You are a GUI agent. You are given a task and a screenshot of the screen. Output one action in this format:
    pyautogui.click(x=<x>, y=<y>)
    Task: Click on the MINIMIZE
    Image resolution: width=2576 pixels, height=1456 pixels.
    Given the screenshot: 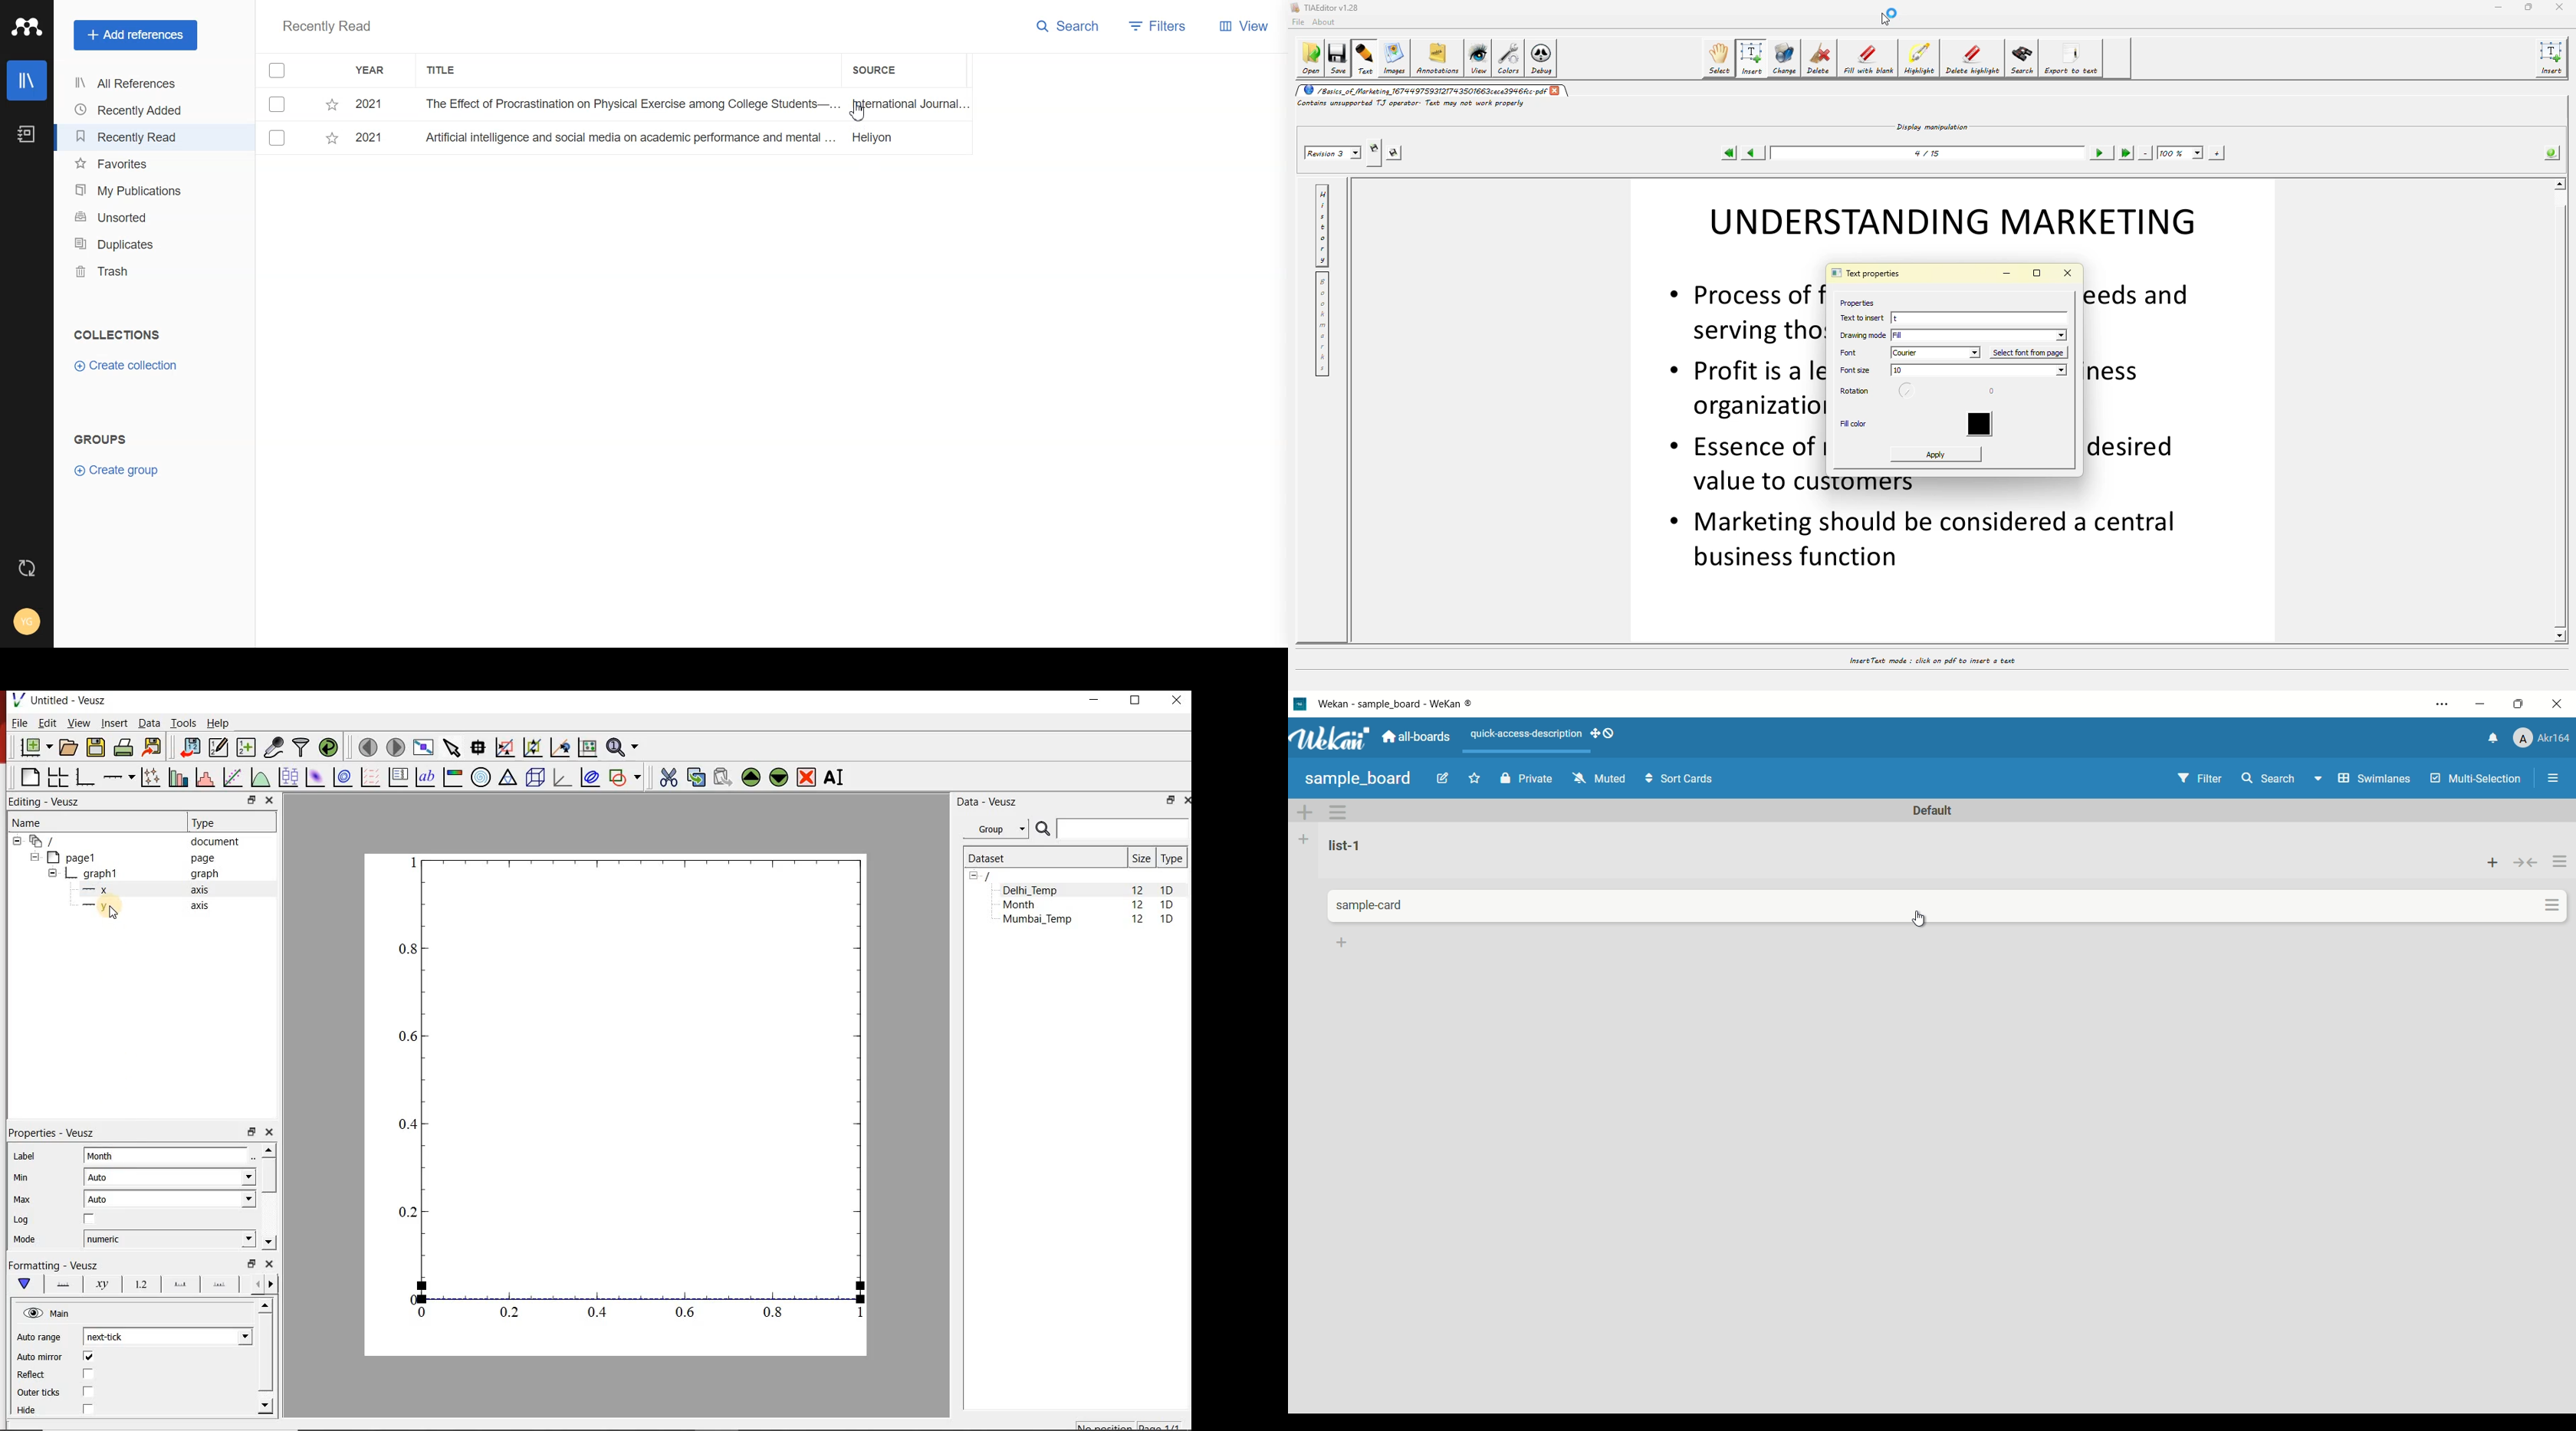 What is the action you would take?
    pyautogui.click(x=1095, y=701)
    